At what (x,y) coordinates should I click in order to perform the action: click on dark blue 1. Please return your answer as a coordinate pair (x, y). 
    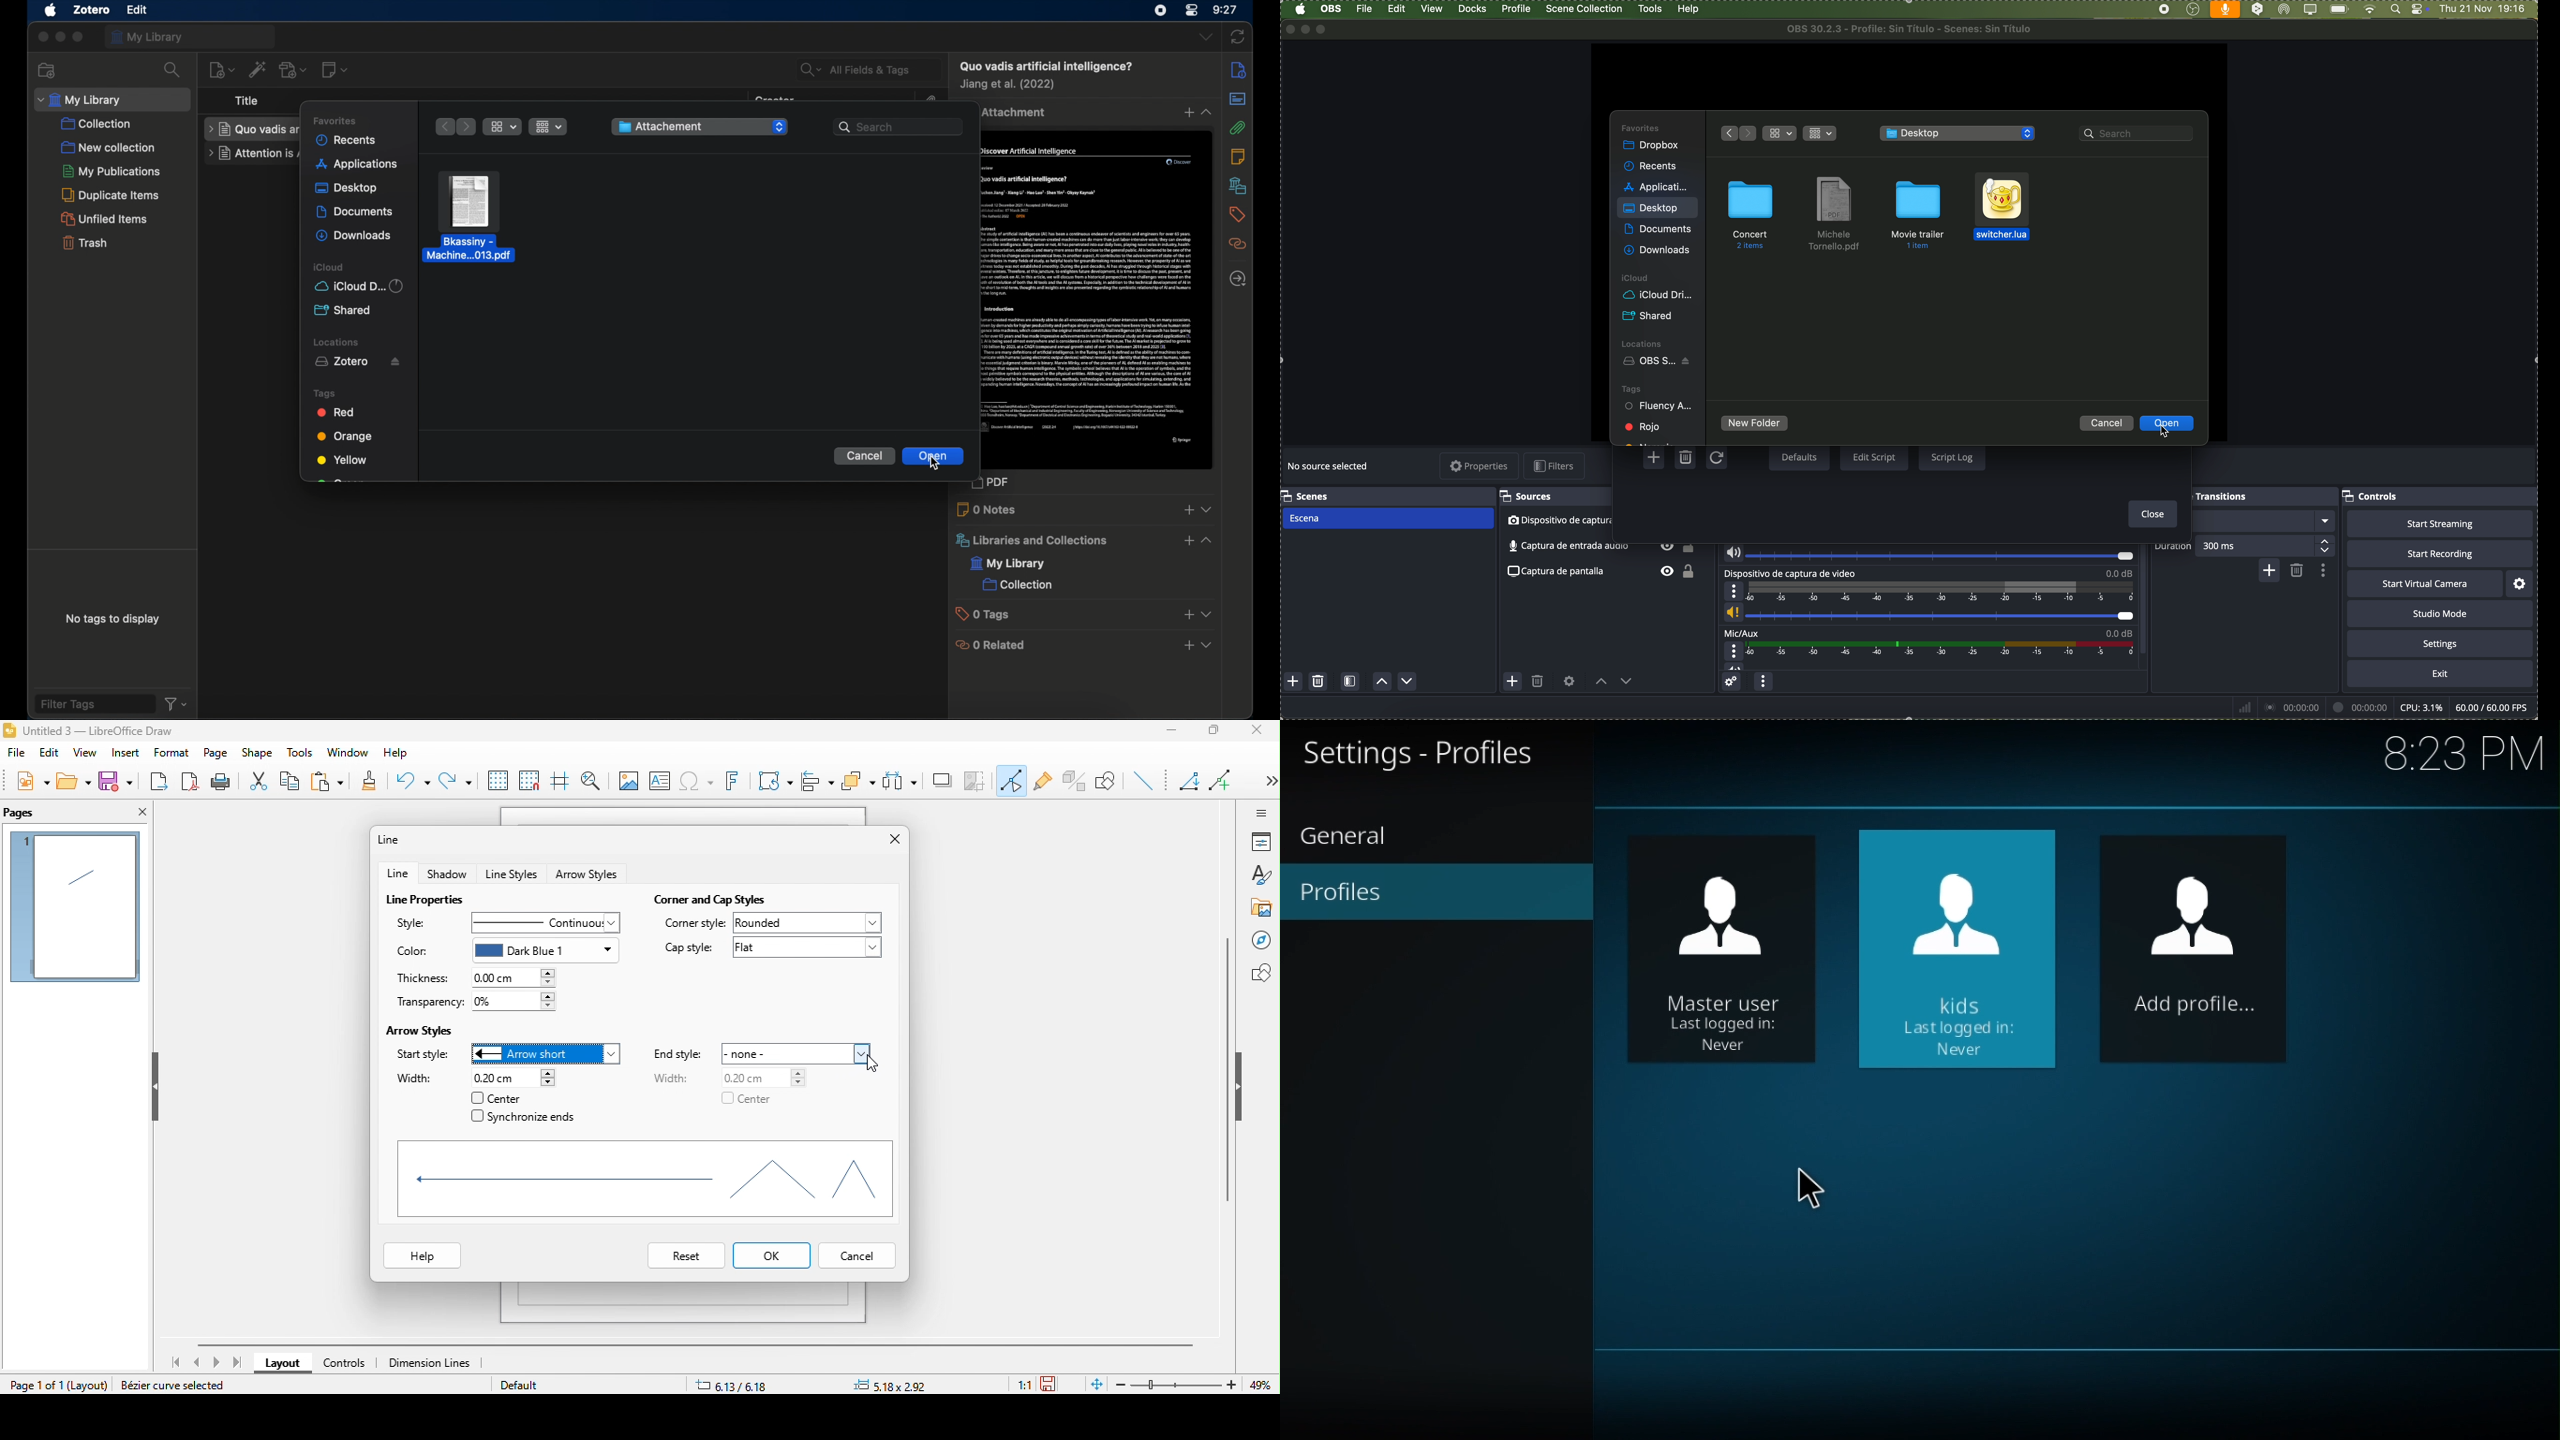
    Looking at the image, I should click on (547, 951).